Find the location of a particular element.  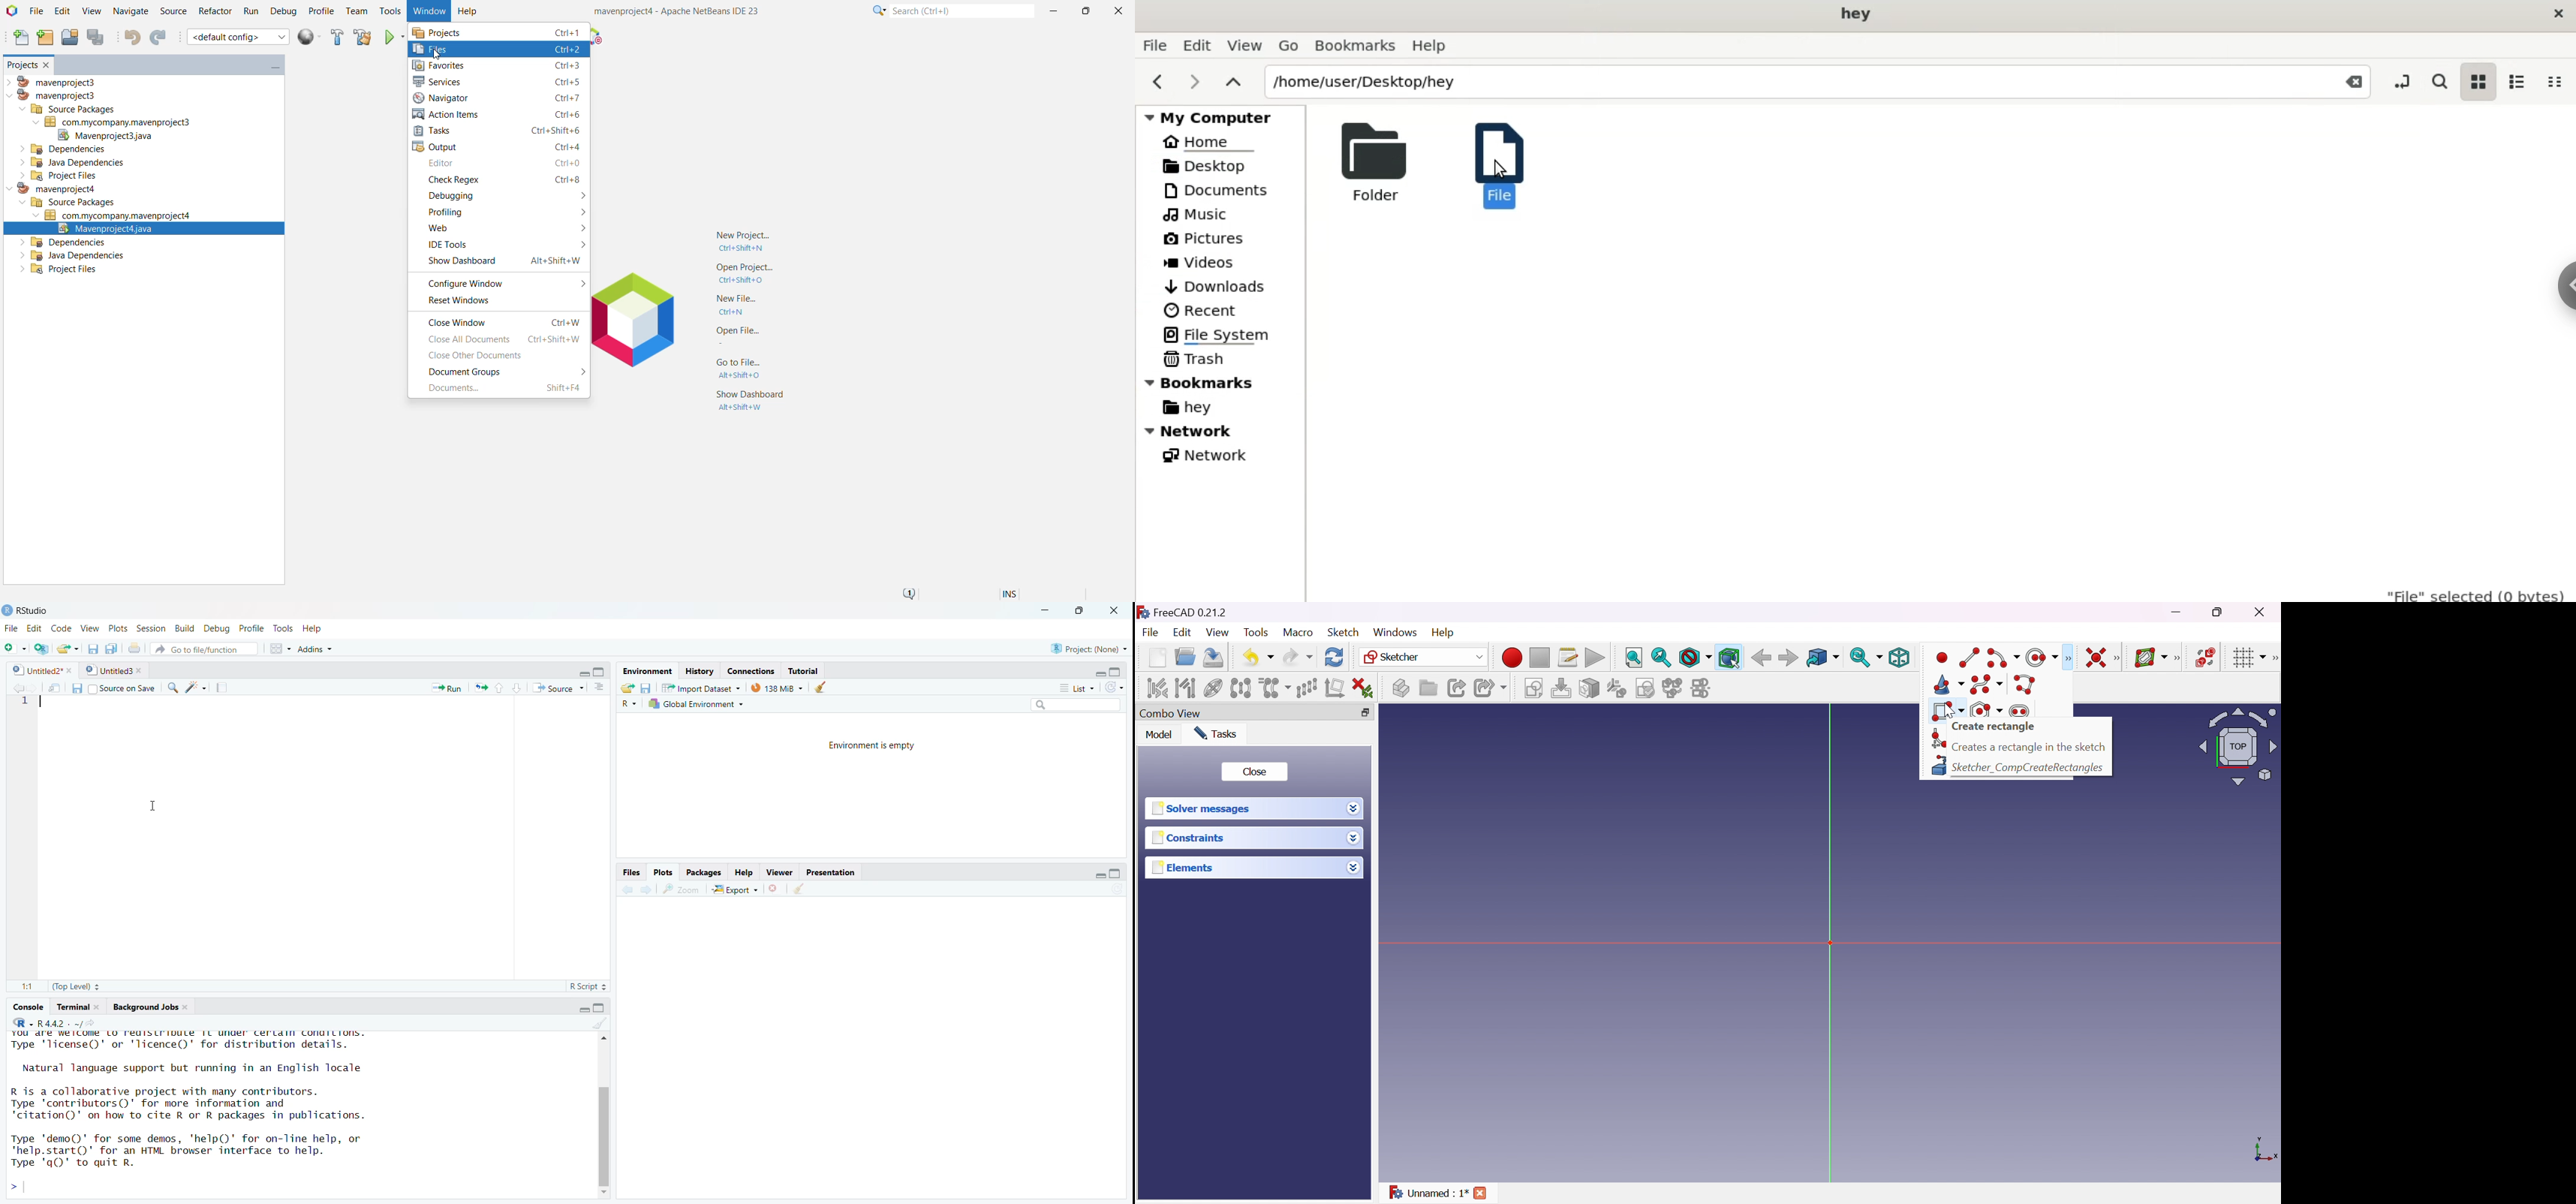

scrollbar is located at coordinates (600, 1114).